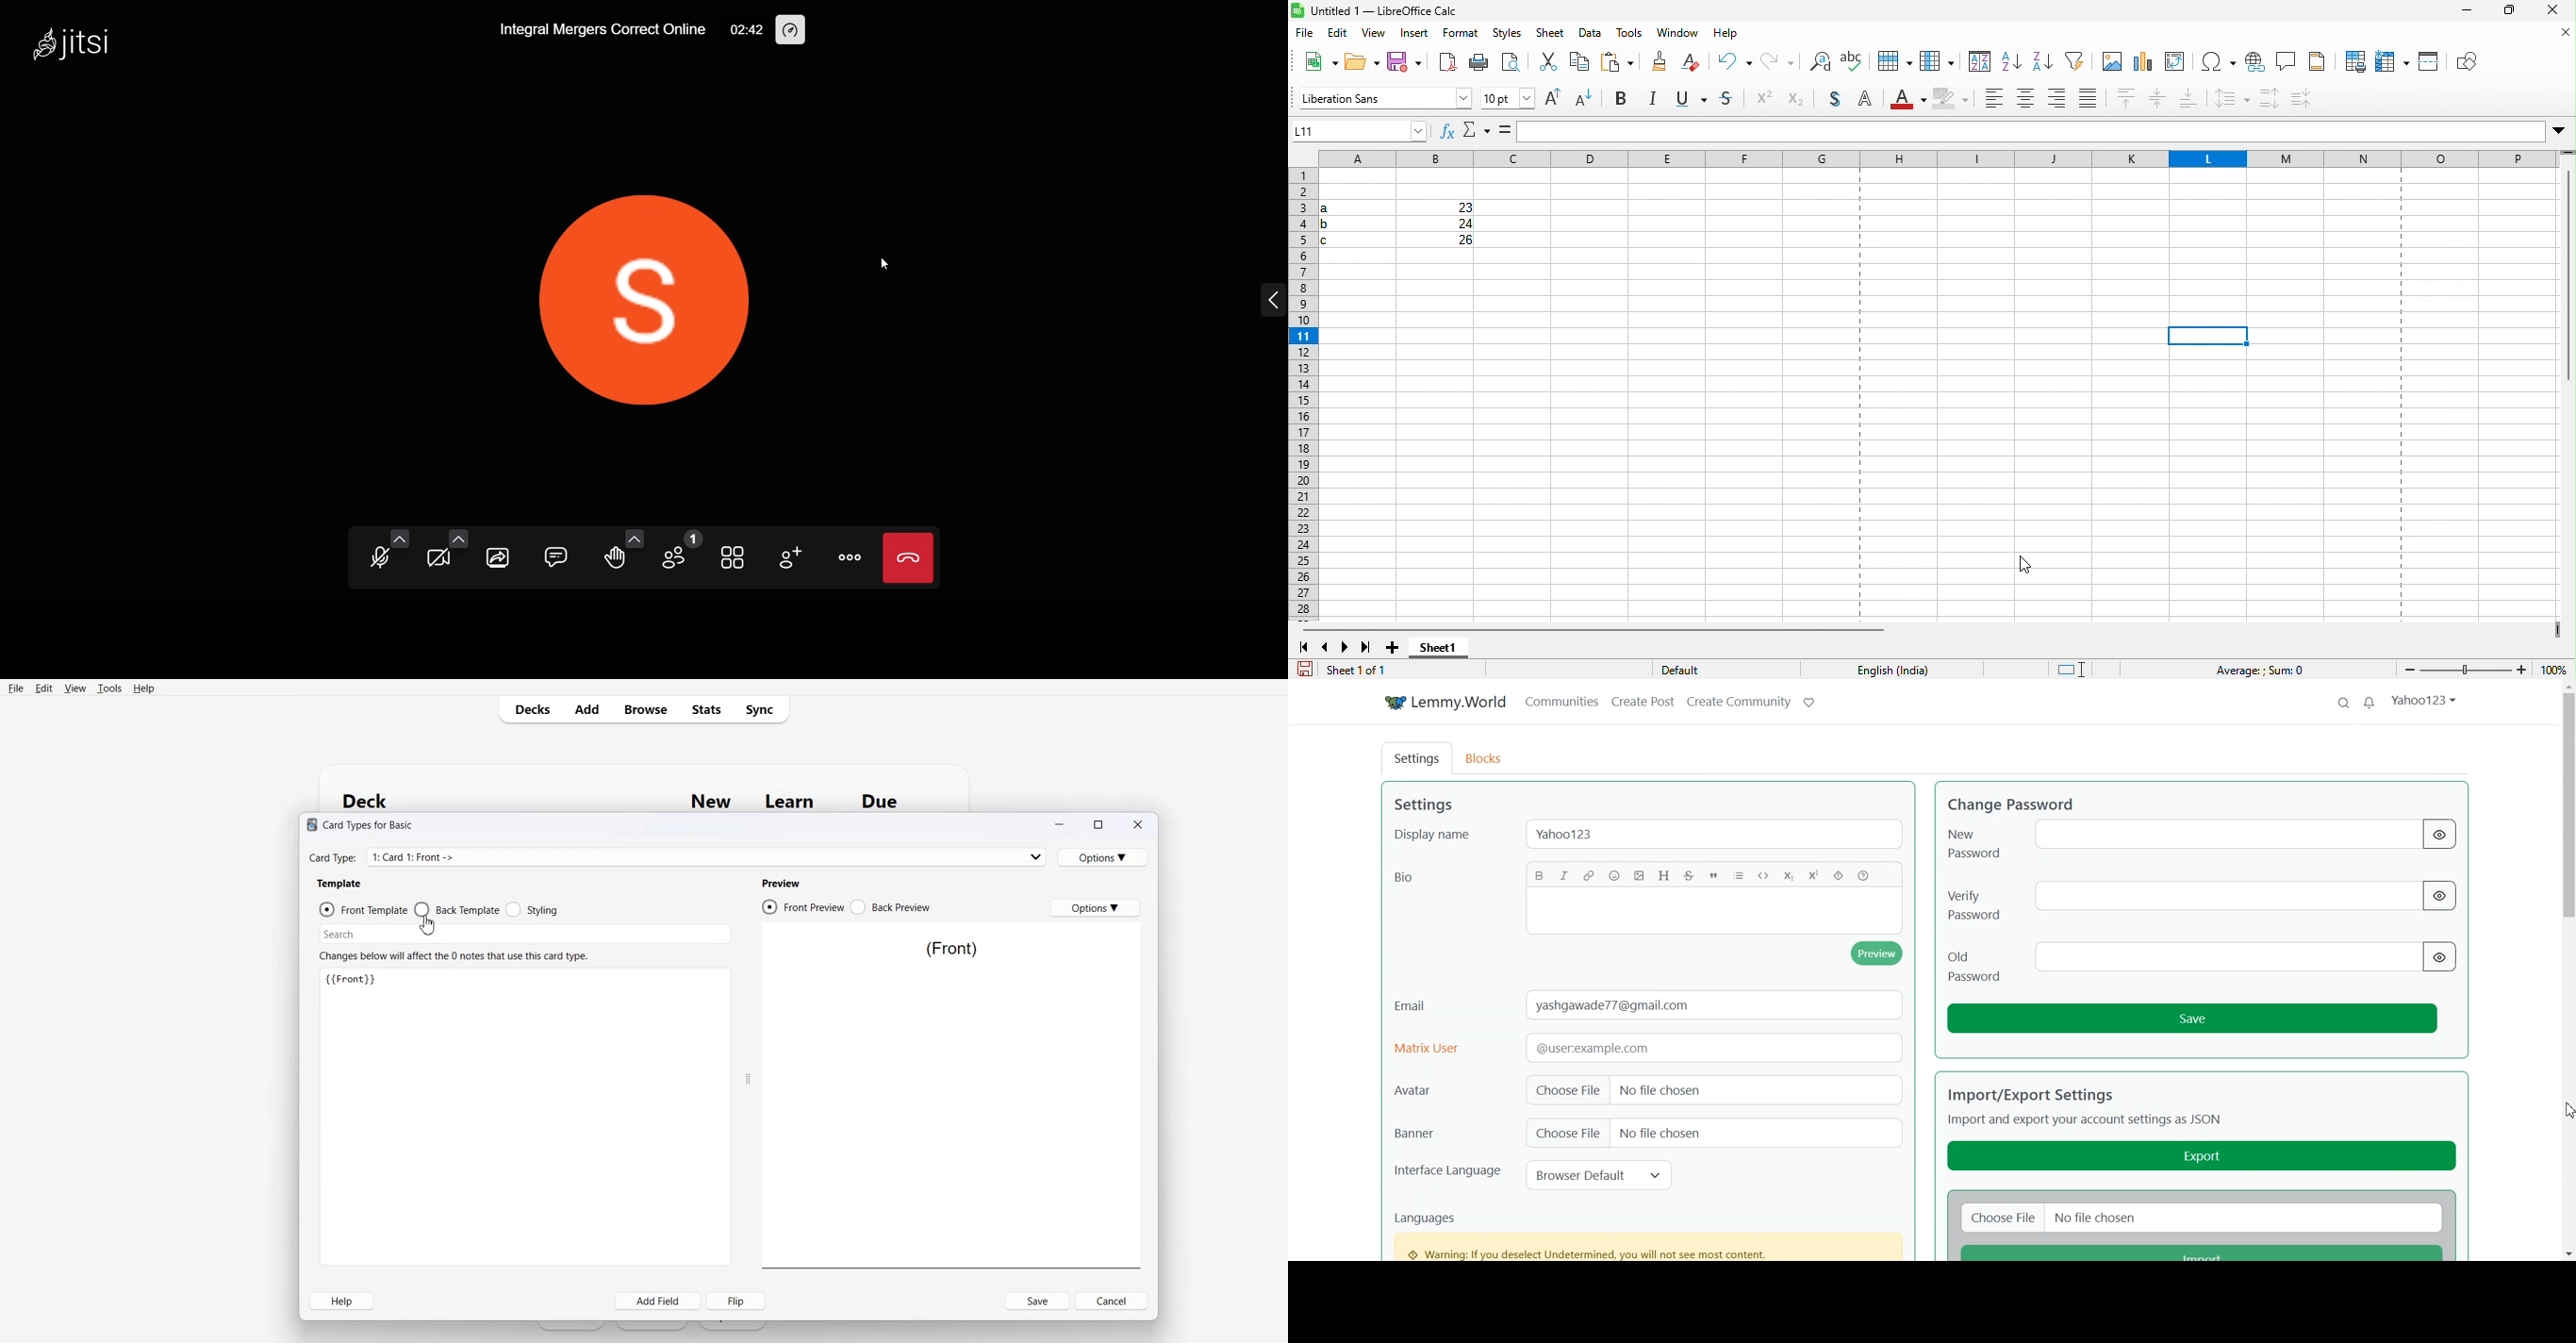 This screenshot has width=2576, height=1344. Describe the element at coordinates (1412, 37) in the screenshot. I see `insert` at that location.